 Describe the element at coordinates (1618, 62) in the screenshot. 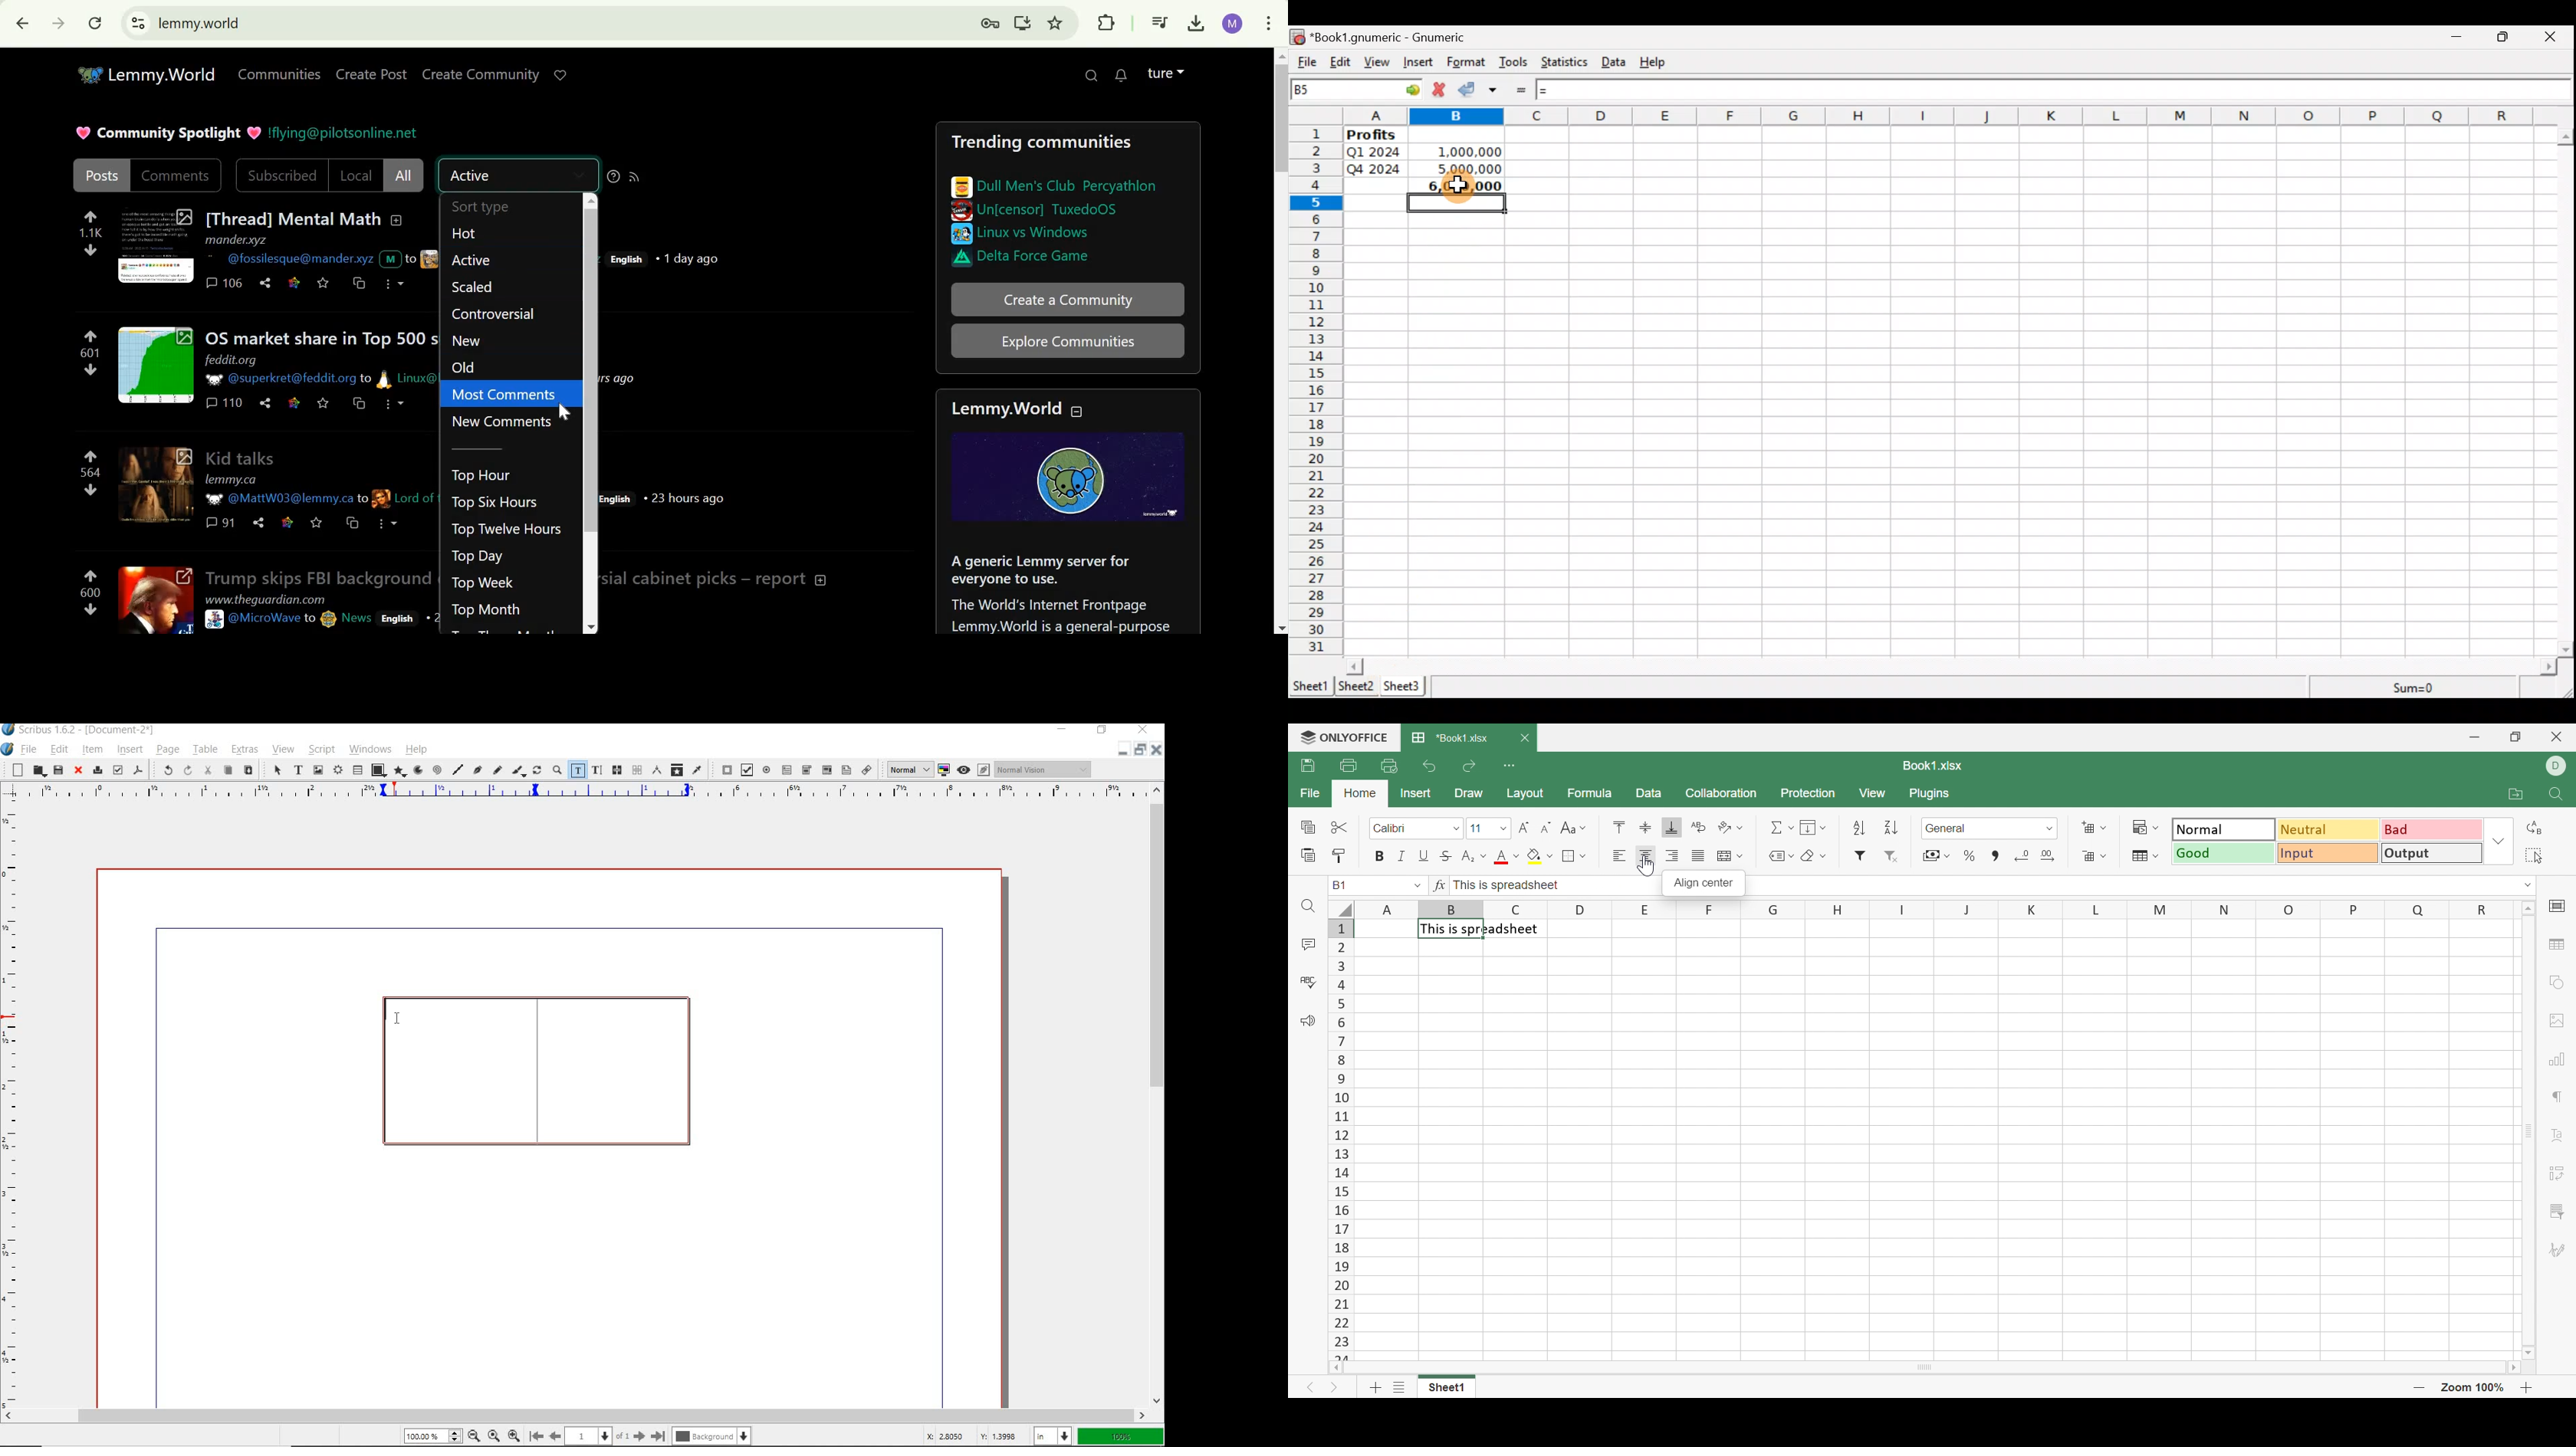

I see `Data` at that location.